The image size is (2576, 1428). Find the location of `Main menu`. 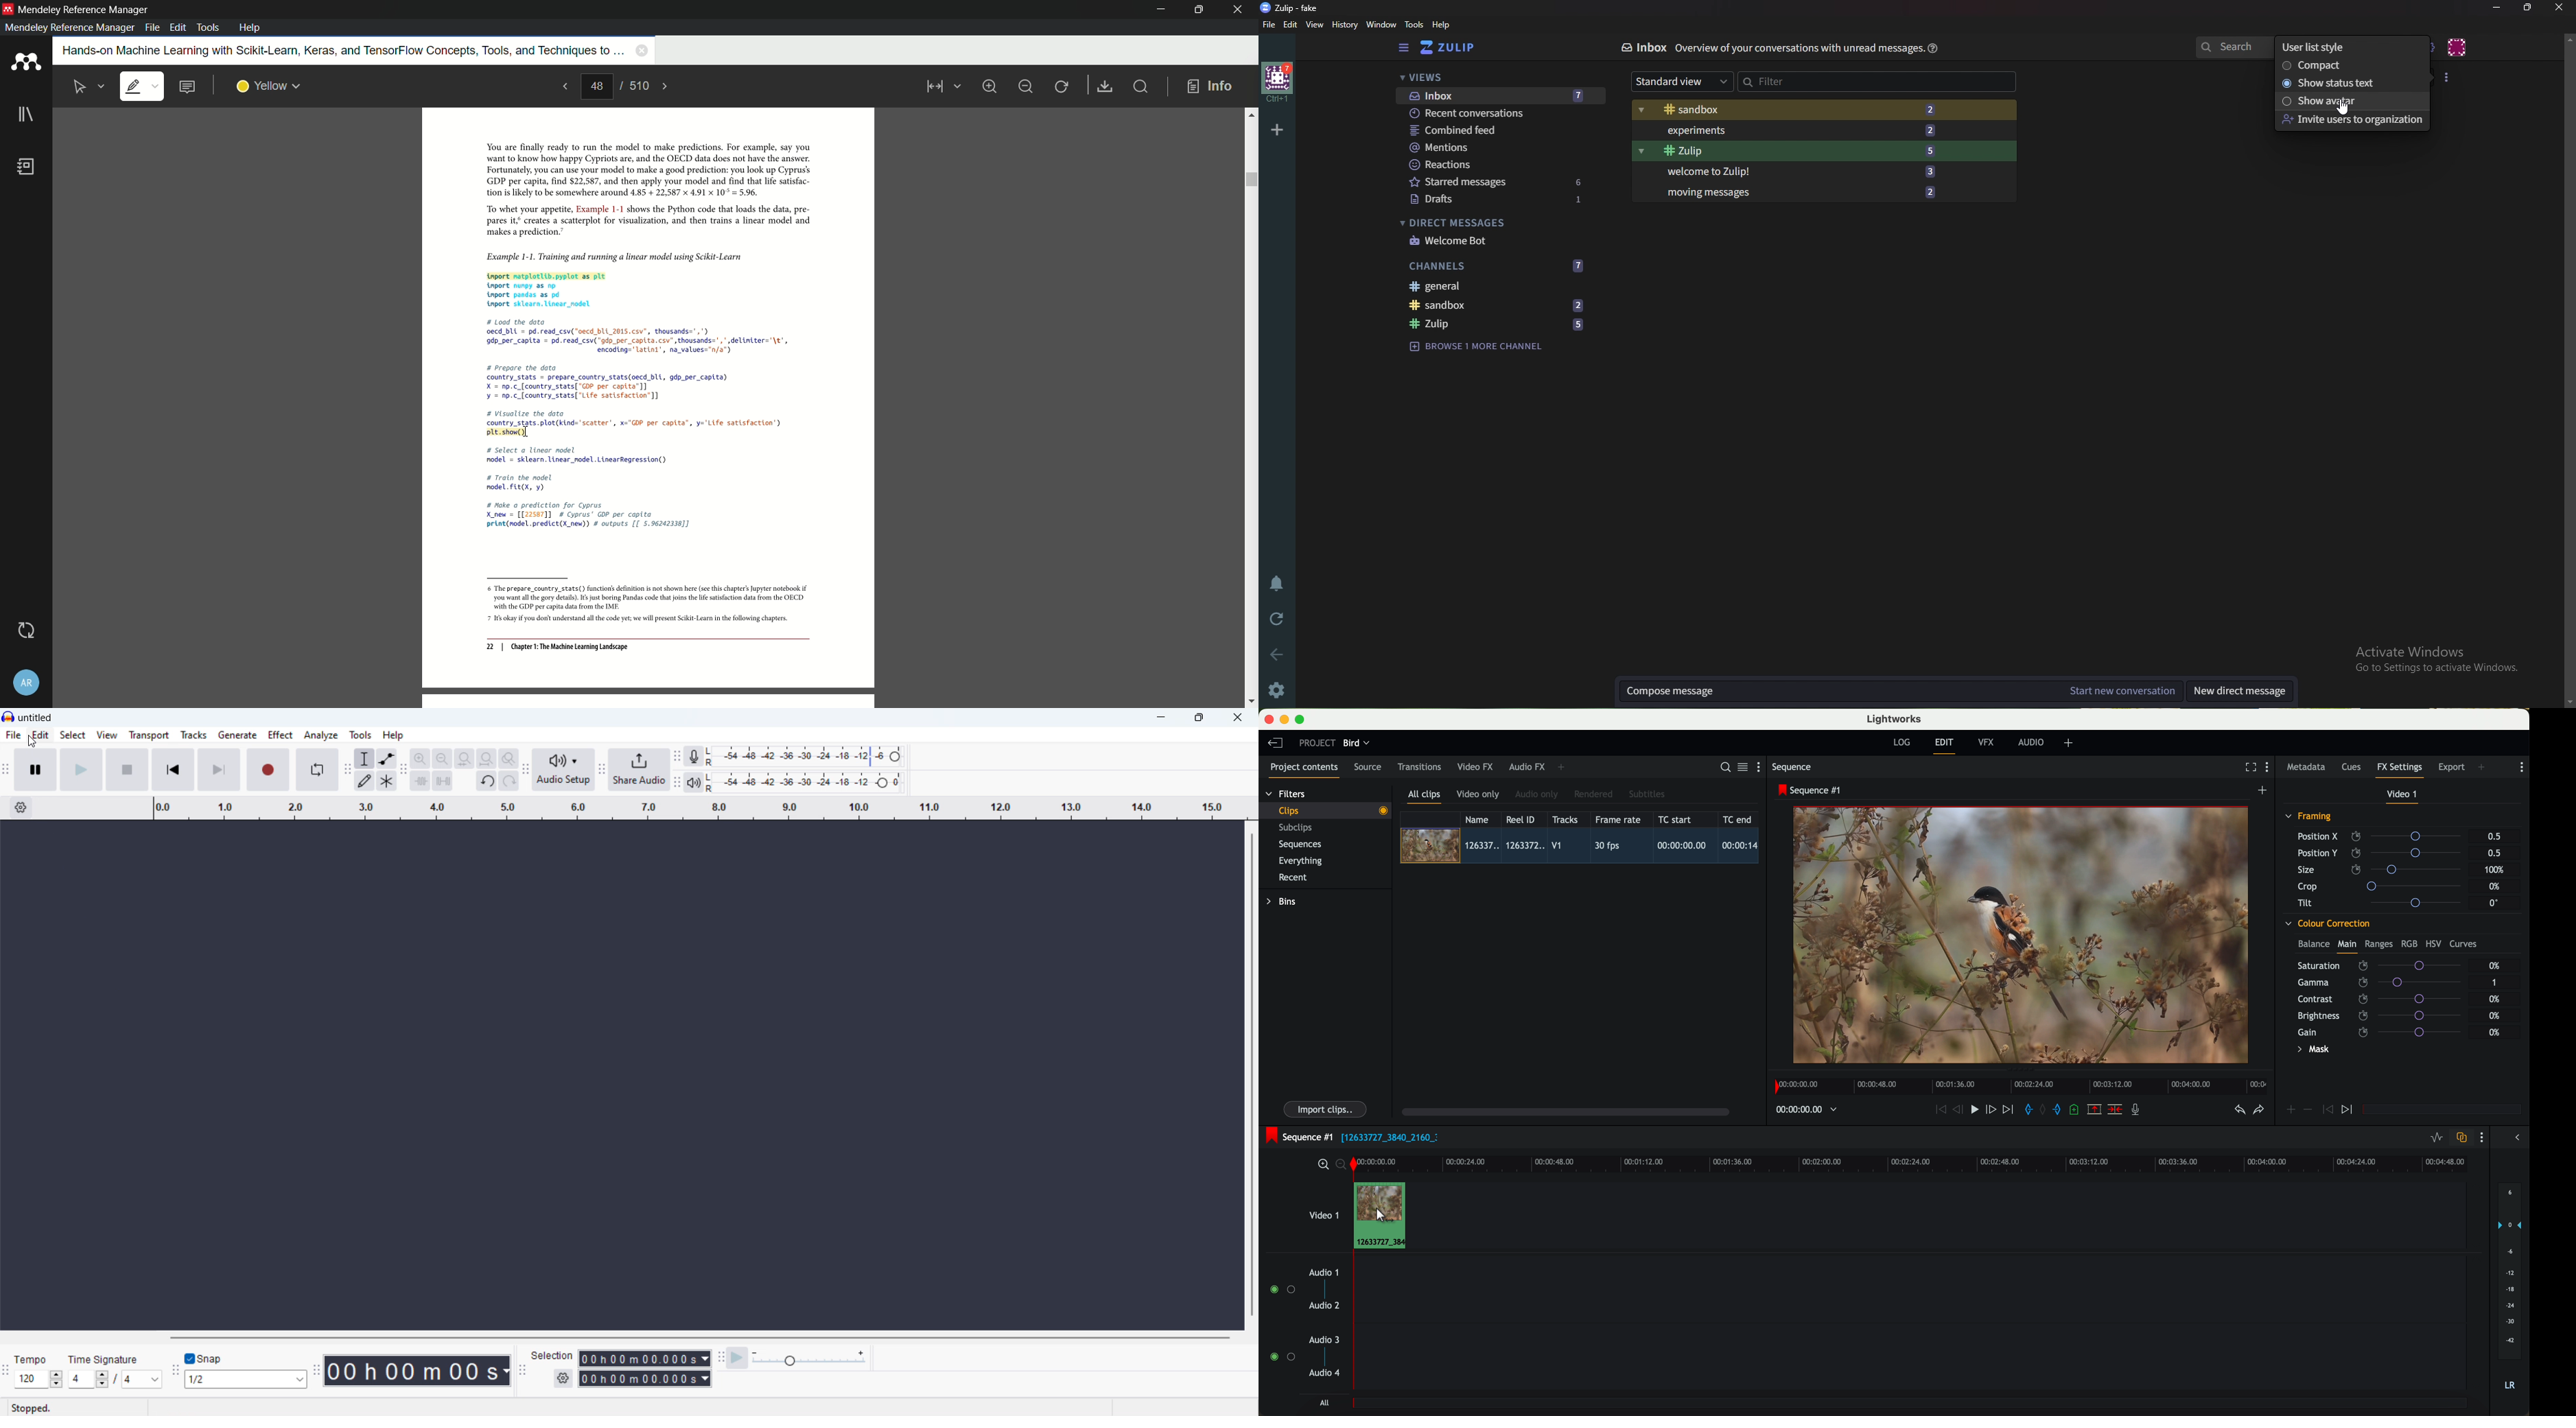

Main menu is located at coordinates (2427, 47).